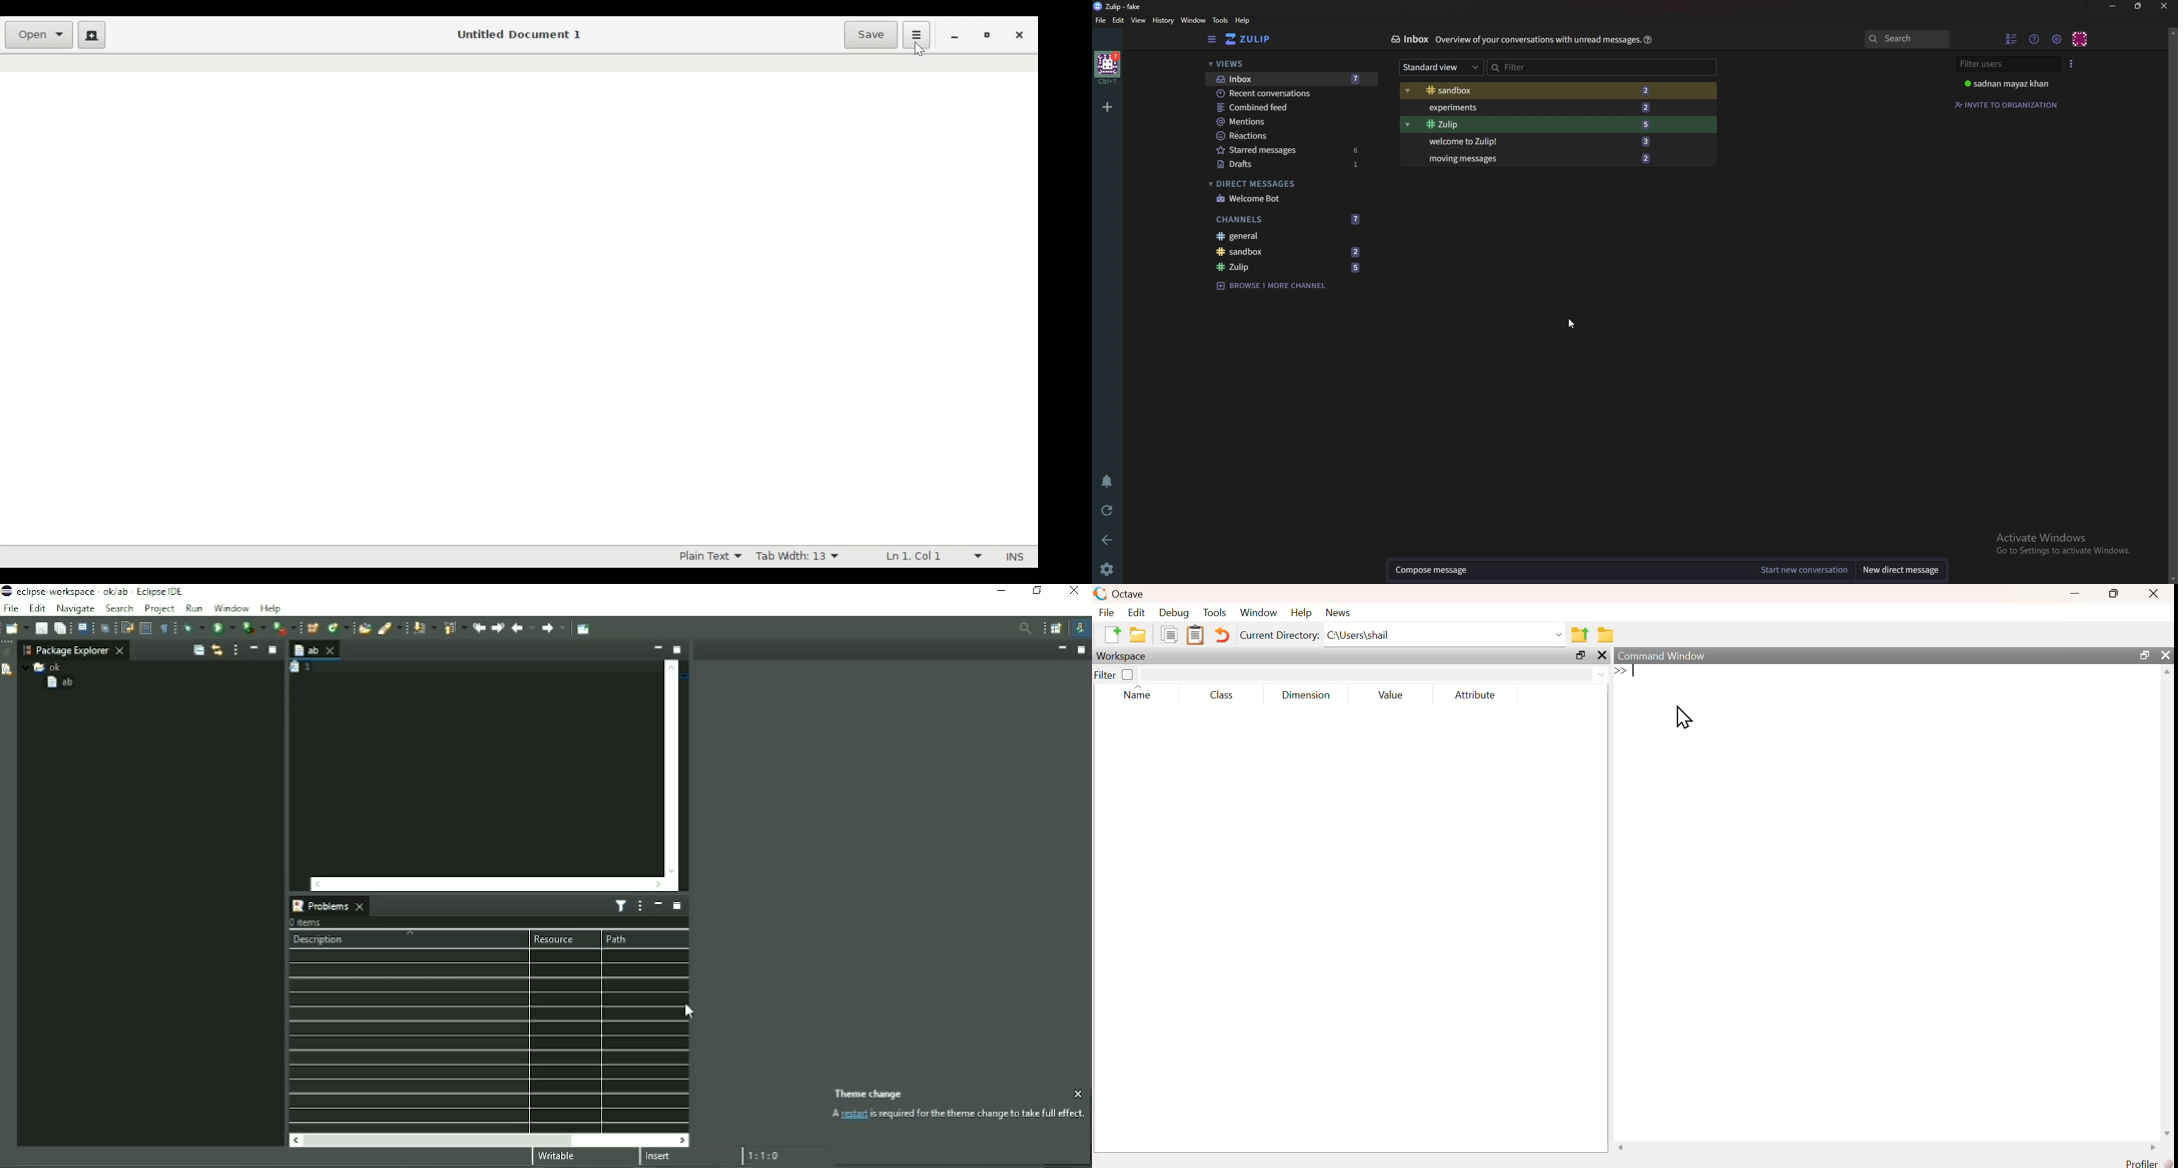 This screenshot has height=1176, width=2184. What do you see at coordinates (1174, 613) in the screenshot?
I see `Debug` at bounding box center [1174, 613].